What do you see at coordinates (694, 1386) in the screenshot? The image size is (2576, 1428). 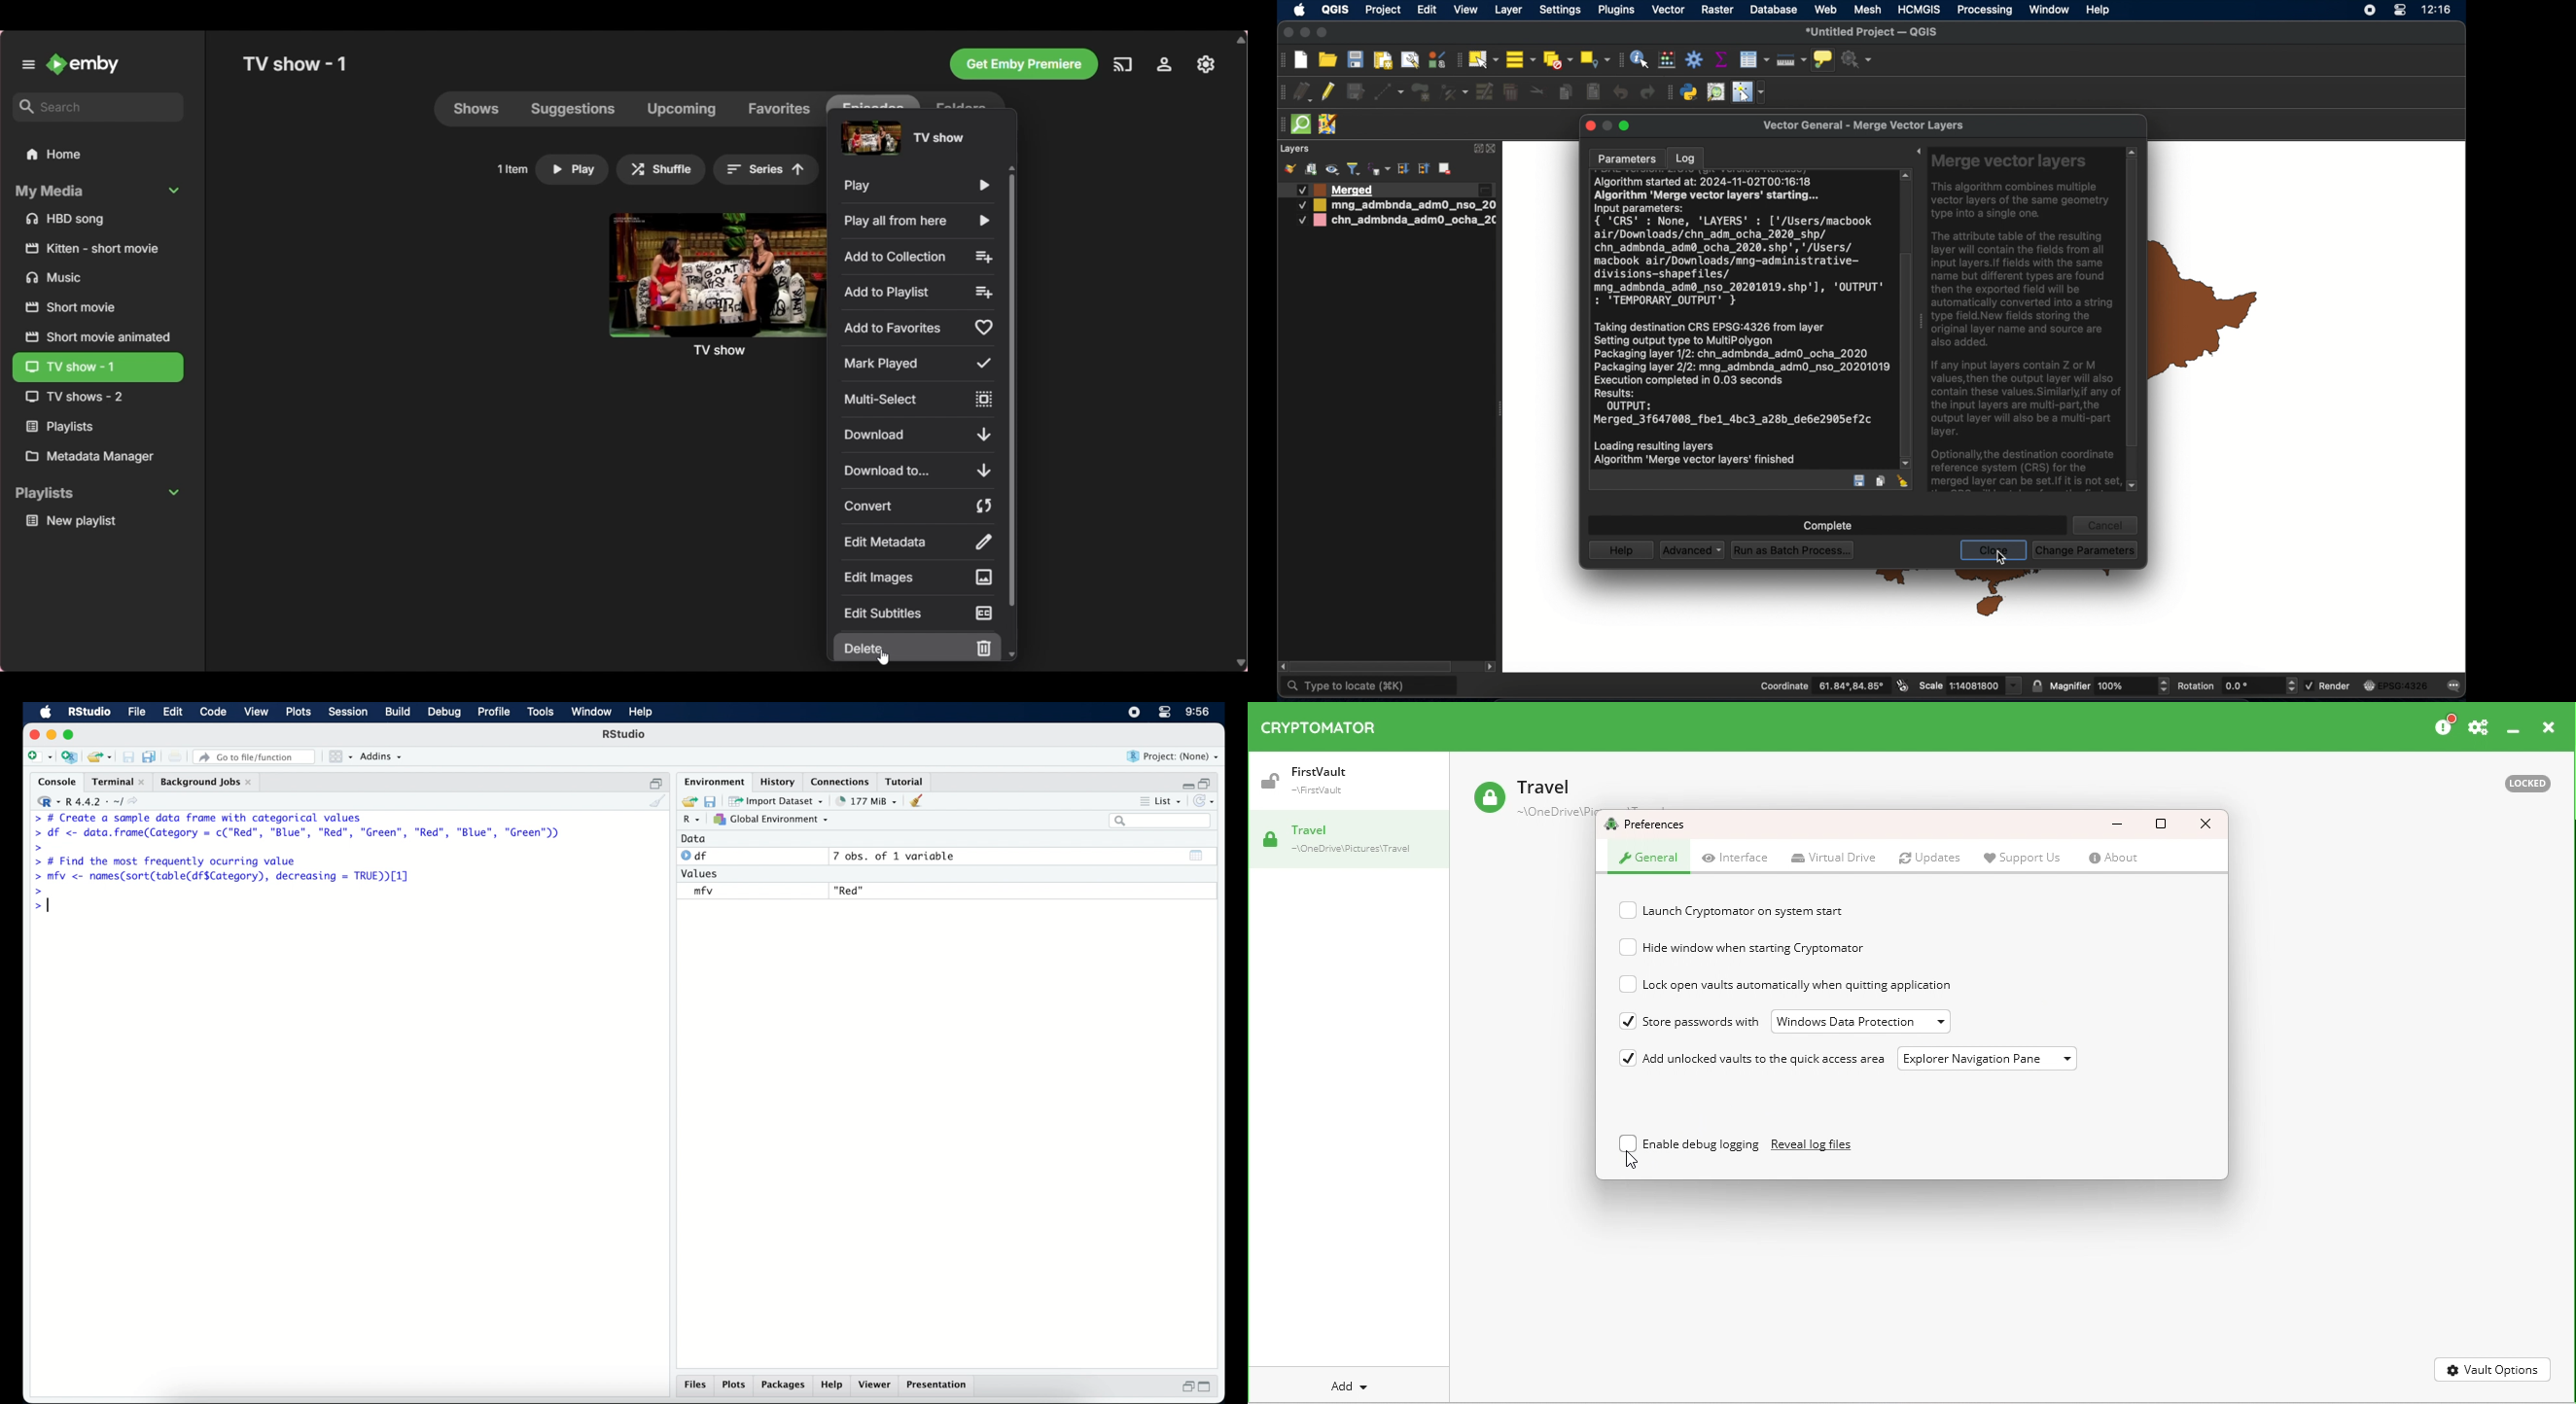 I see `files` at bounding box center [694, 1386].